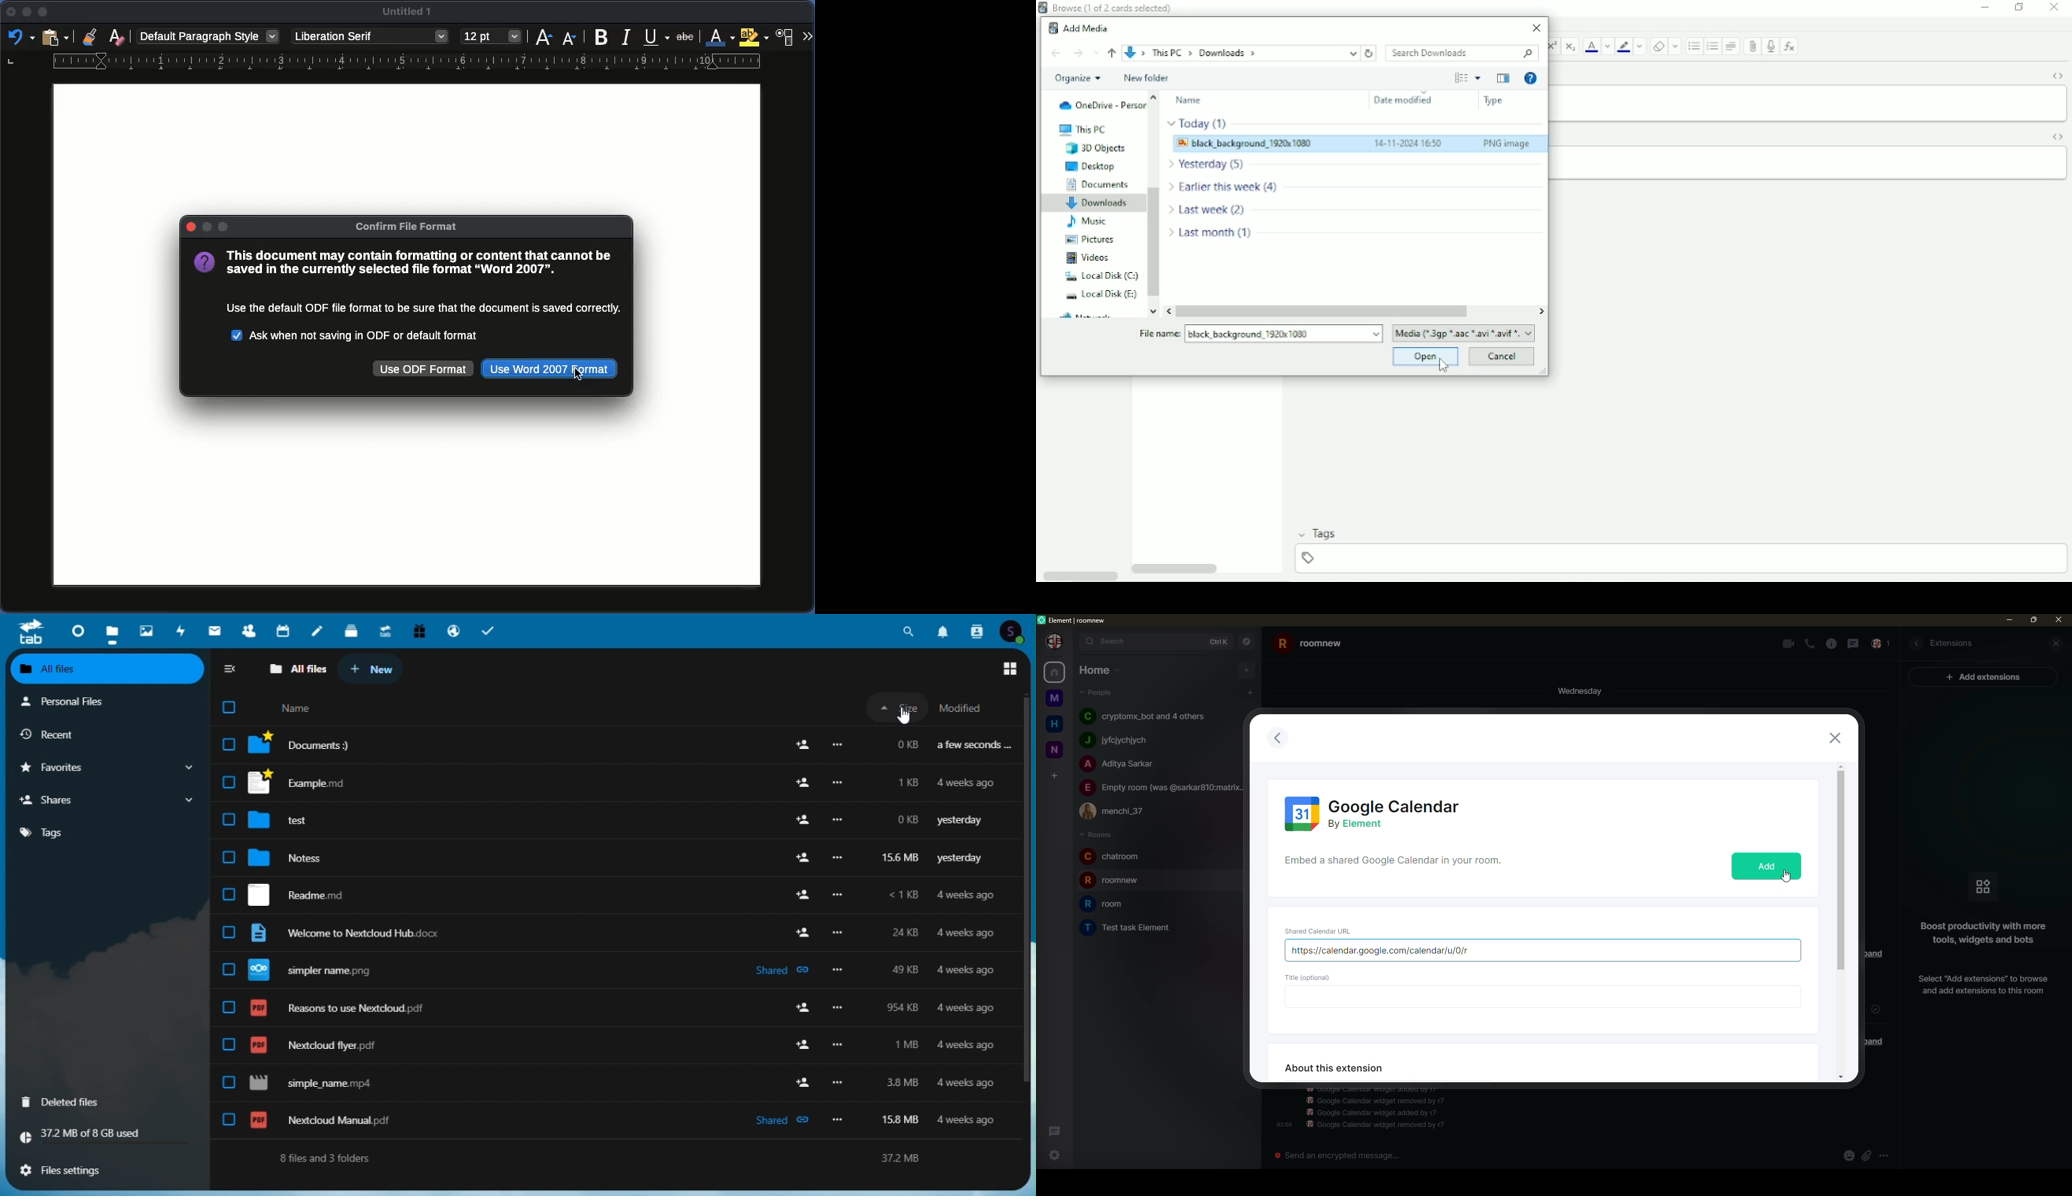 The width and height of the screenshot is (2072, 1204). What do you see at coordinates (1168, 311) in the screenshot?
I see `move left` at bounding box center [1168, 311].